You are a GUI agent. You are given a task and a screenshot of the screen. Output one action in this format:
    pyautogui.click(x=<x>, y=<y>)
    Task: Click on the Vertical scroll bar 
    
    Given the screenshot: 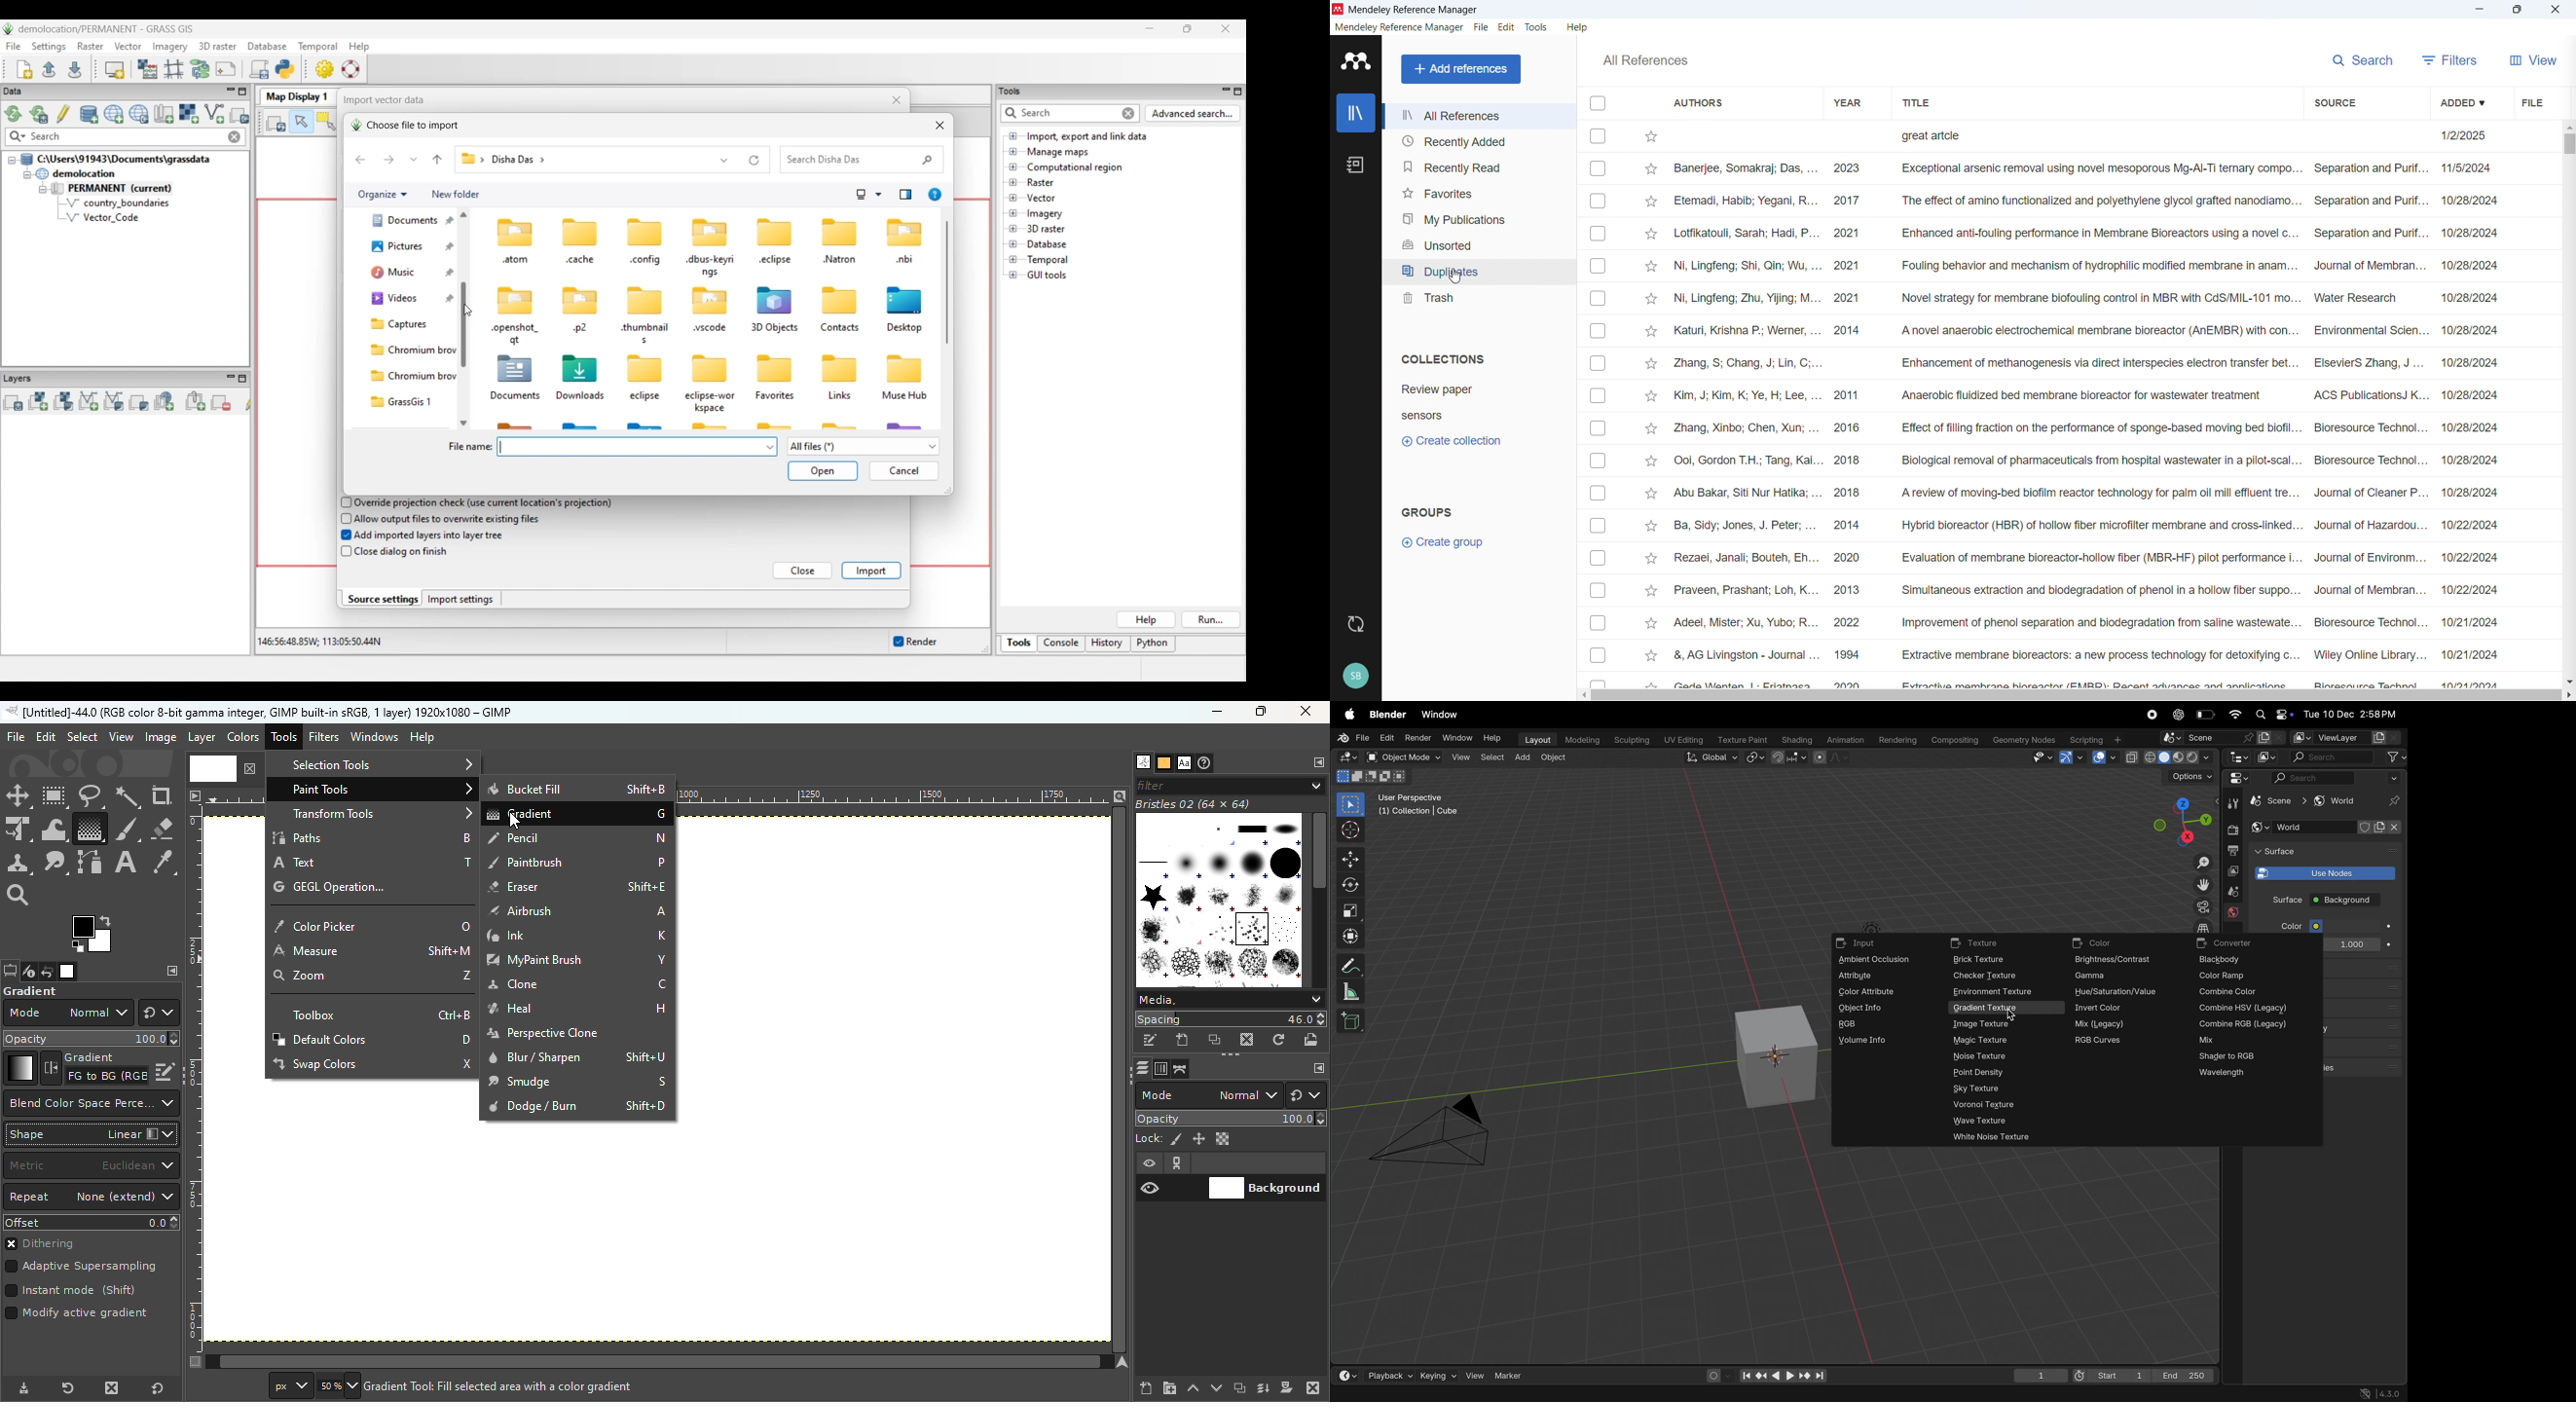 What is the action you would take?
    pyautogui.click(x=2568, y=145)
    